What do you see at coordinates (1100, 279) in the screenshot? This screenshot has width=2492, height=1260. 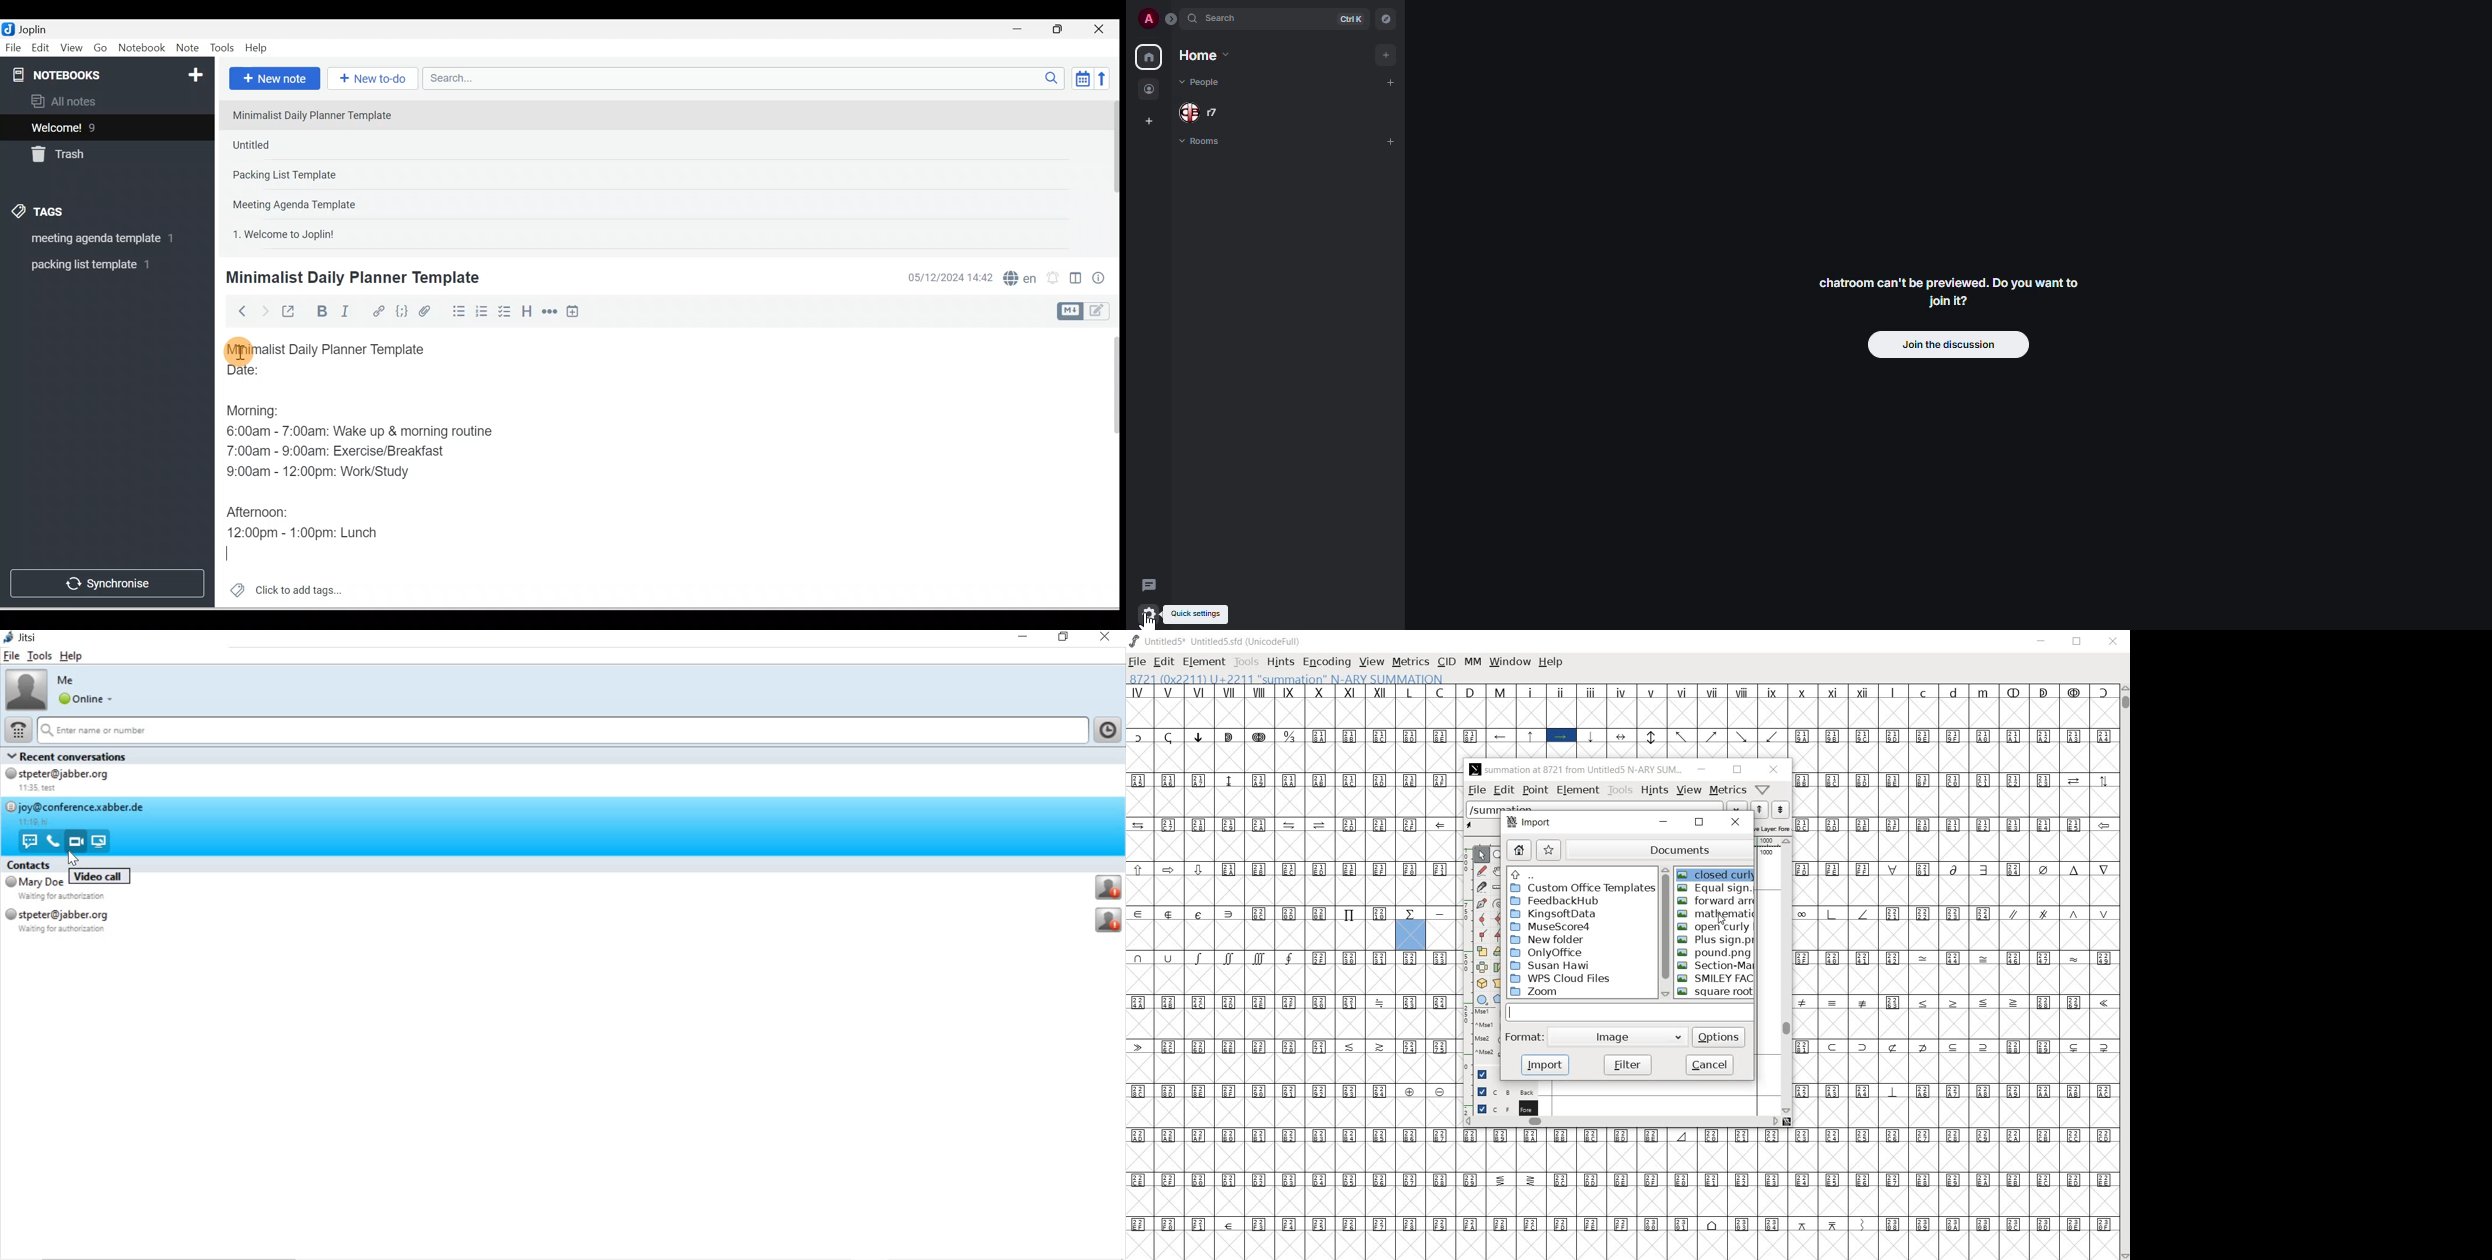 I see `Note properties` at bounding box center [1100, 279].